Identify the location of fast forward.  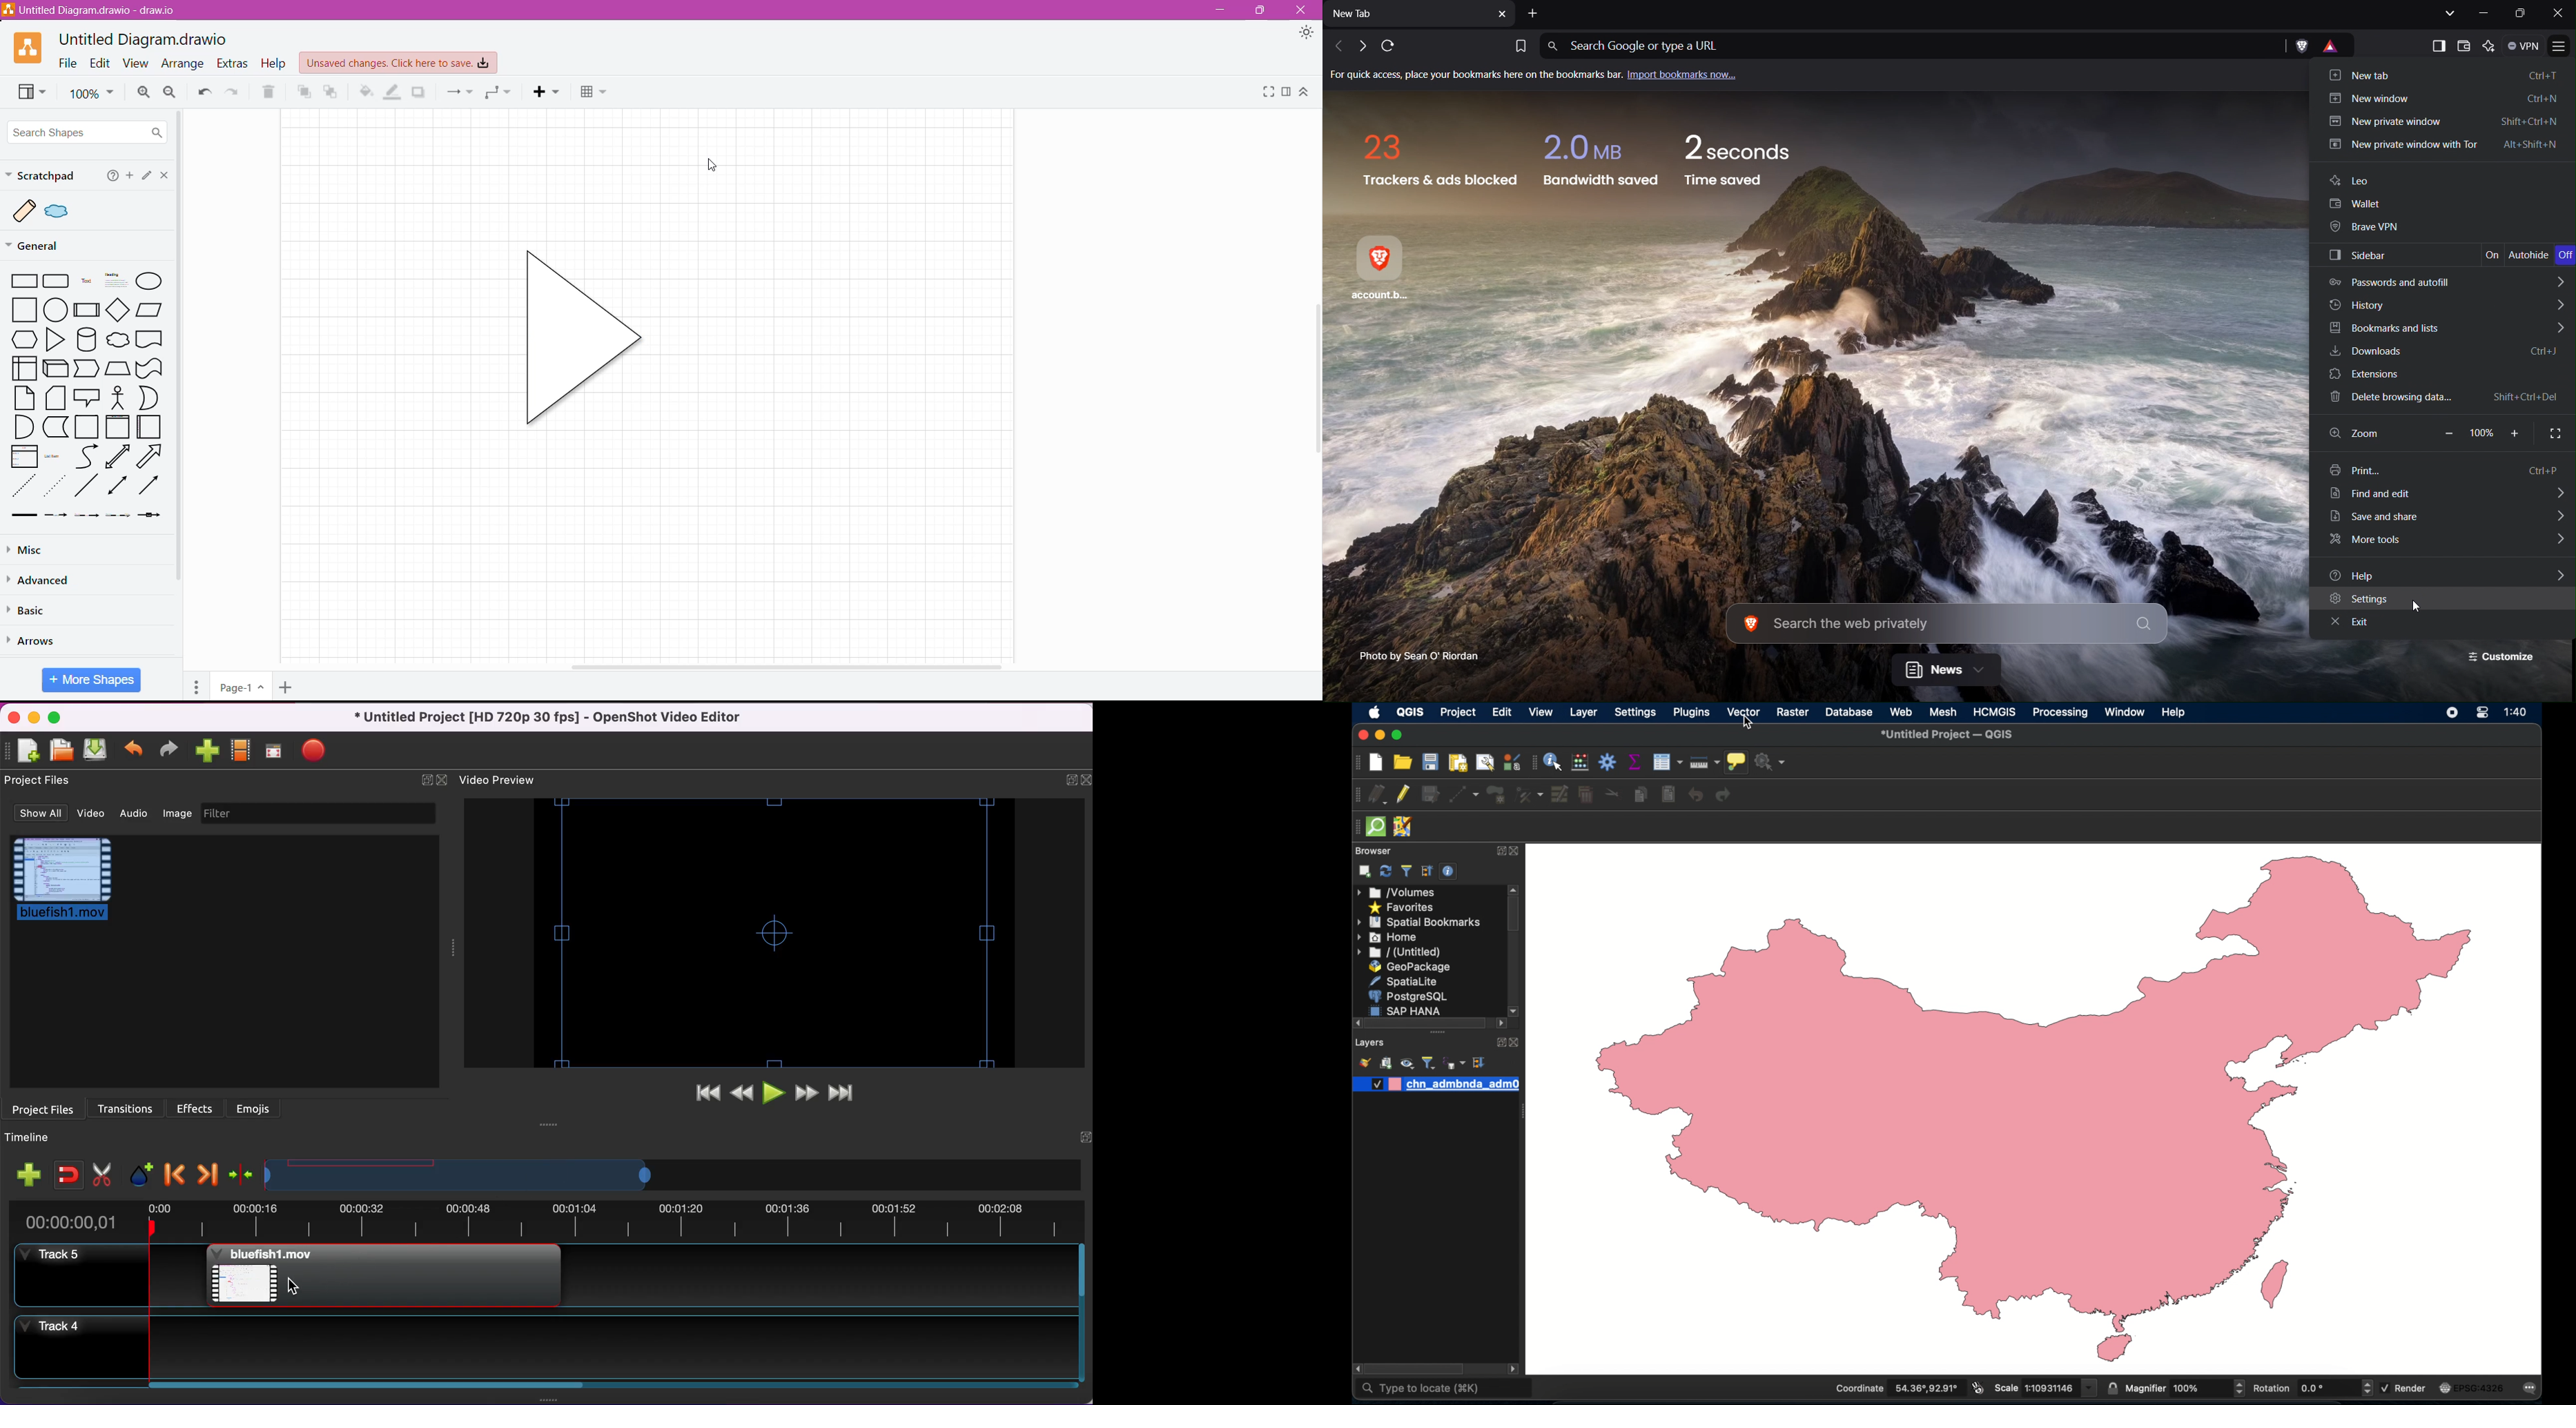
(804, 1092).